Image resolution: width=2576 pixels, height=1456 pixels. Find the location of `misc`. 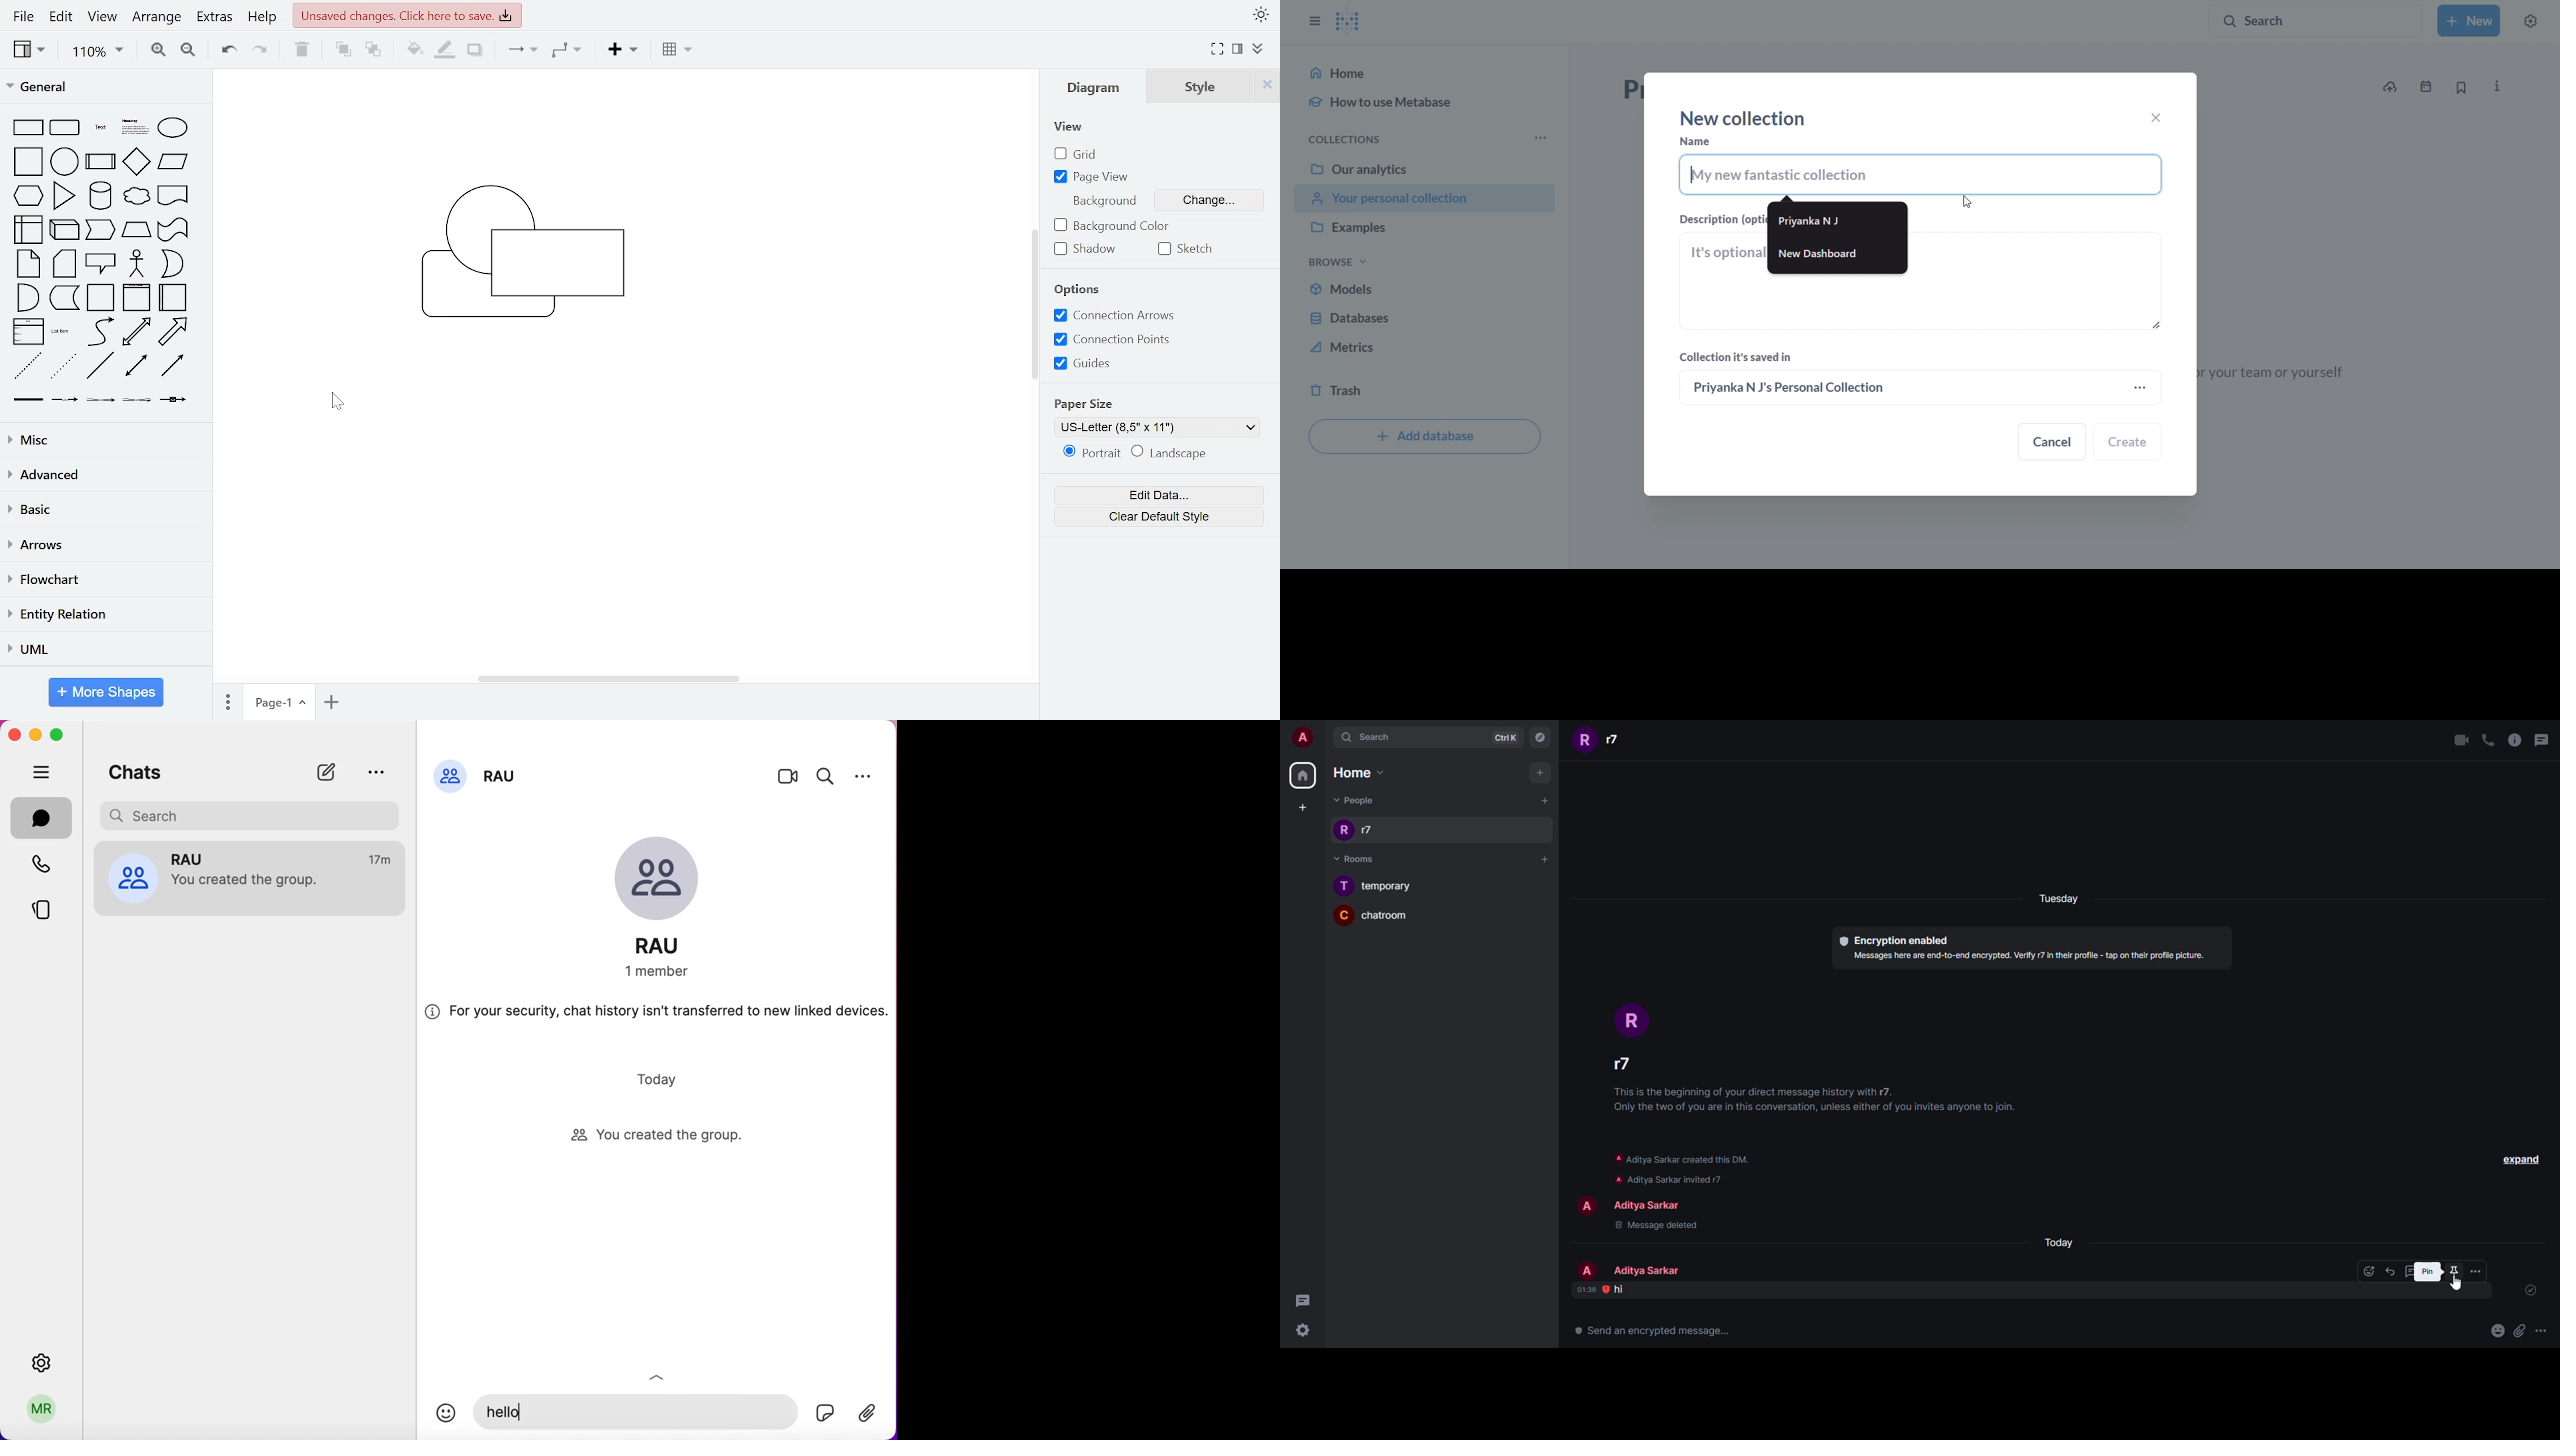

misc is located at coordinates (107, 438).